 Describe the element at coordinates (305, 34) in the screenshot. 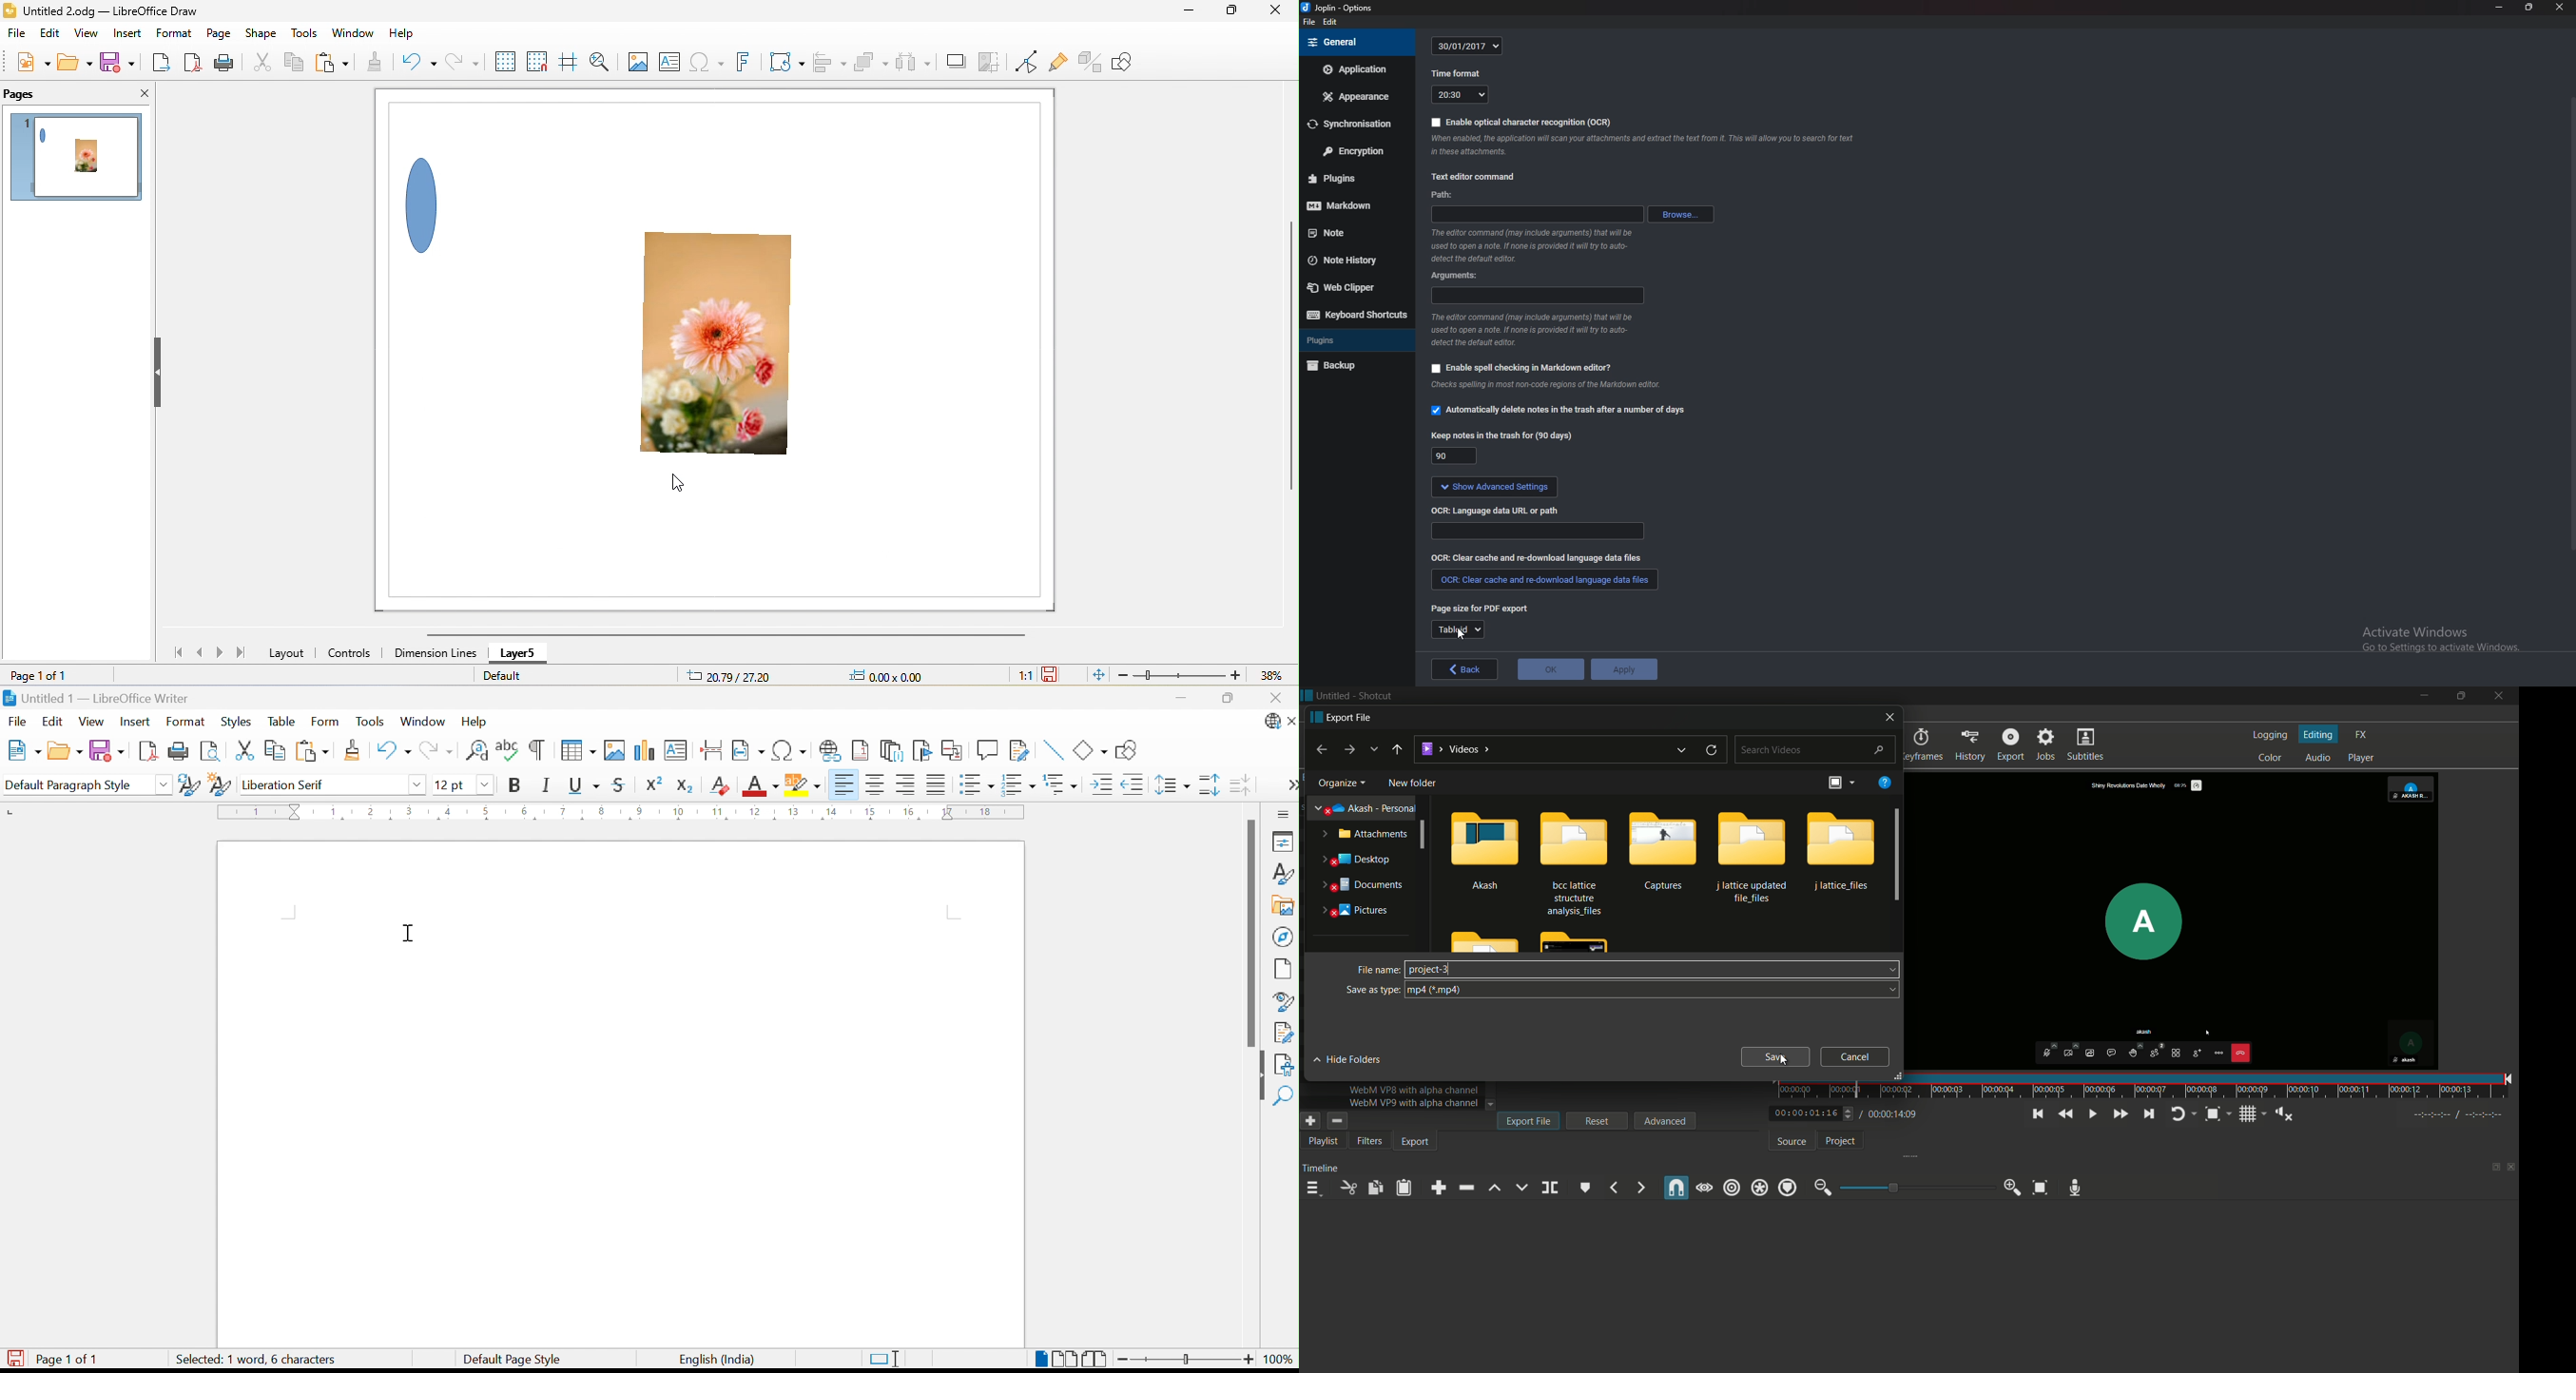

I see `tools` at that location.